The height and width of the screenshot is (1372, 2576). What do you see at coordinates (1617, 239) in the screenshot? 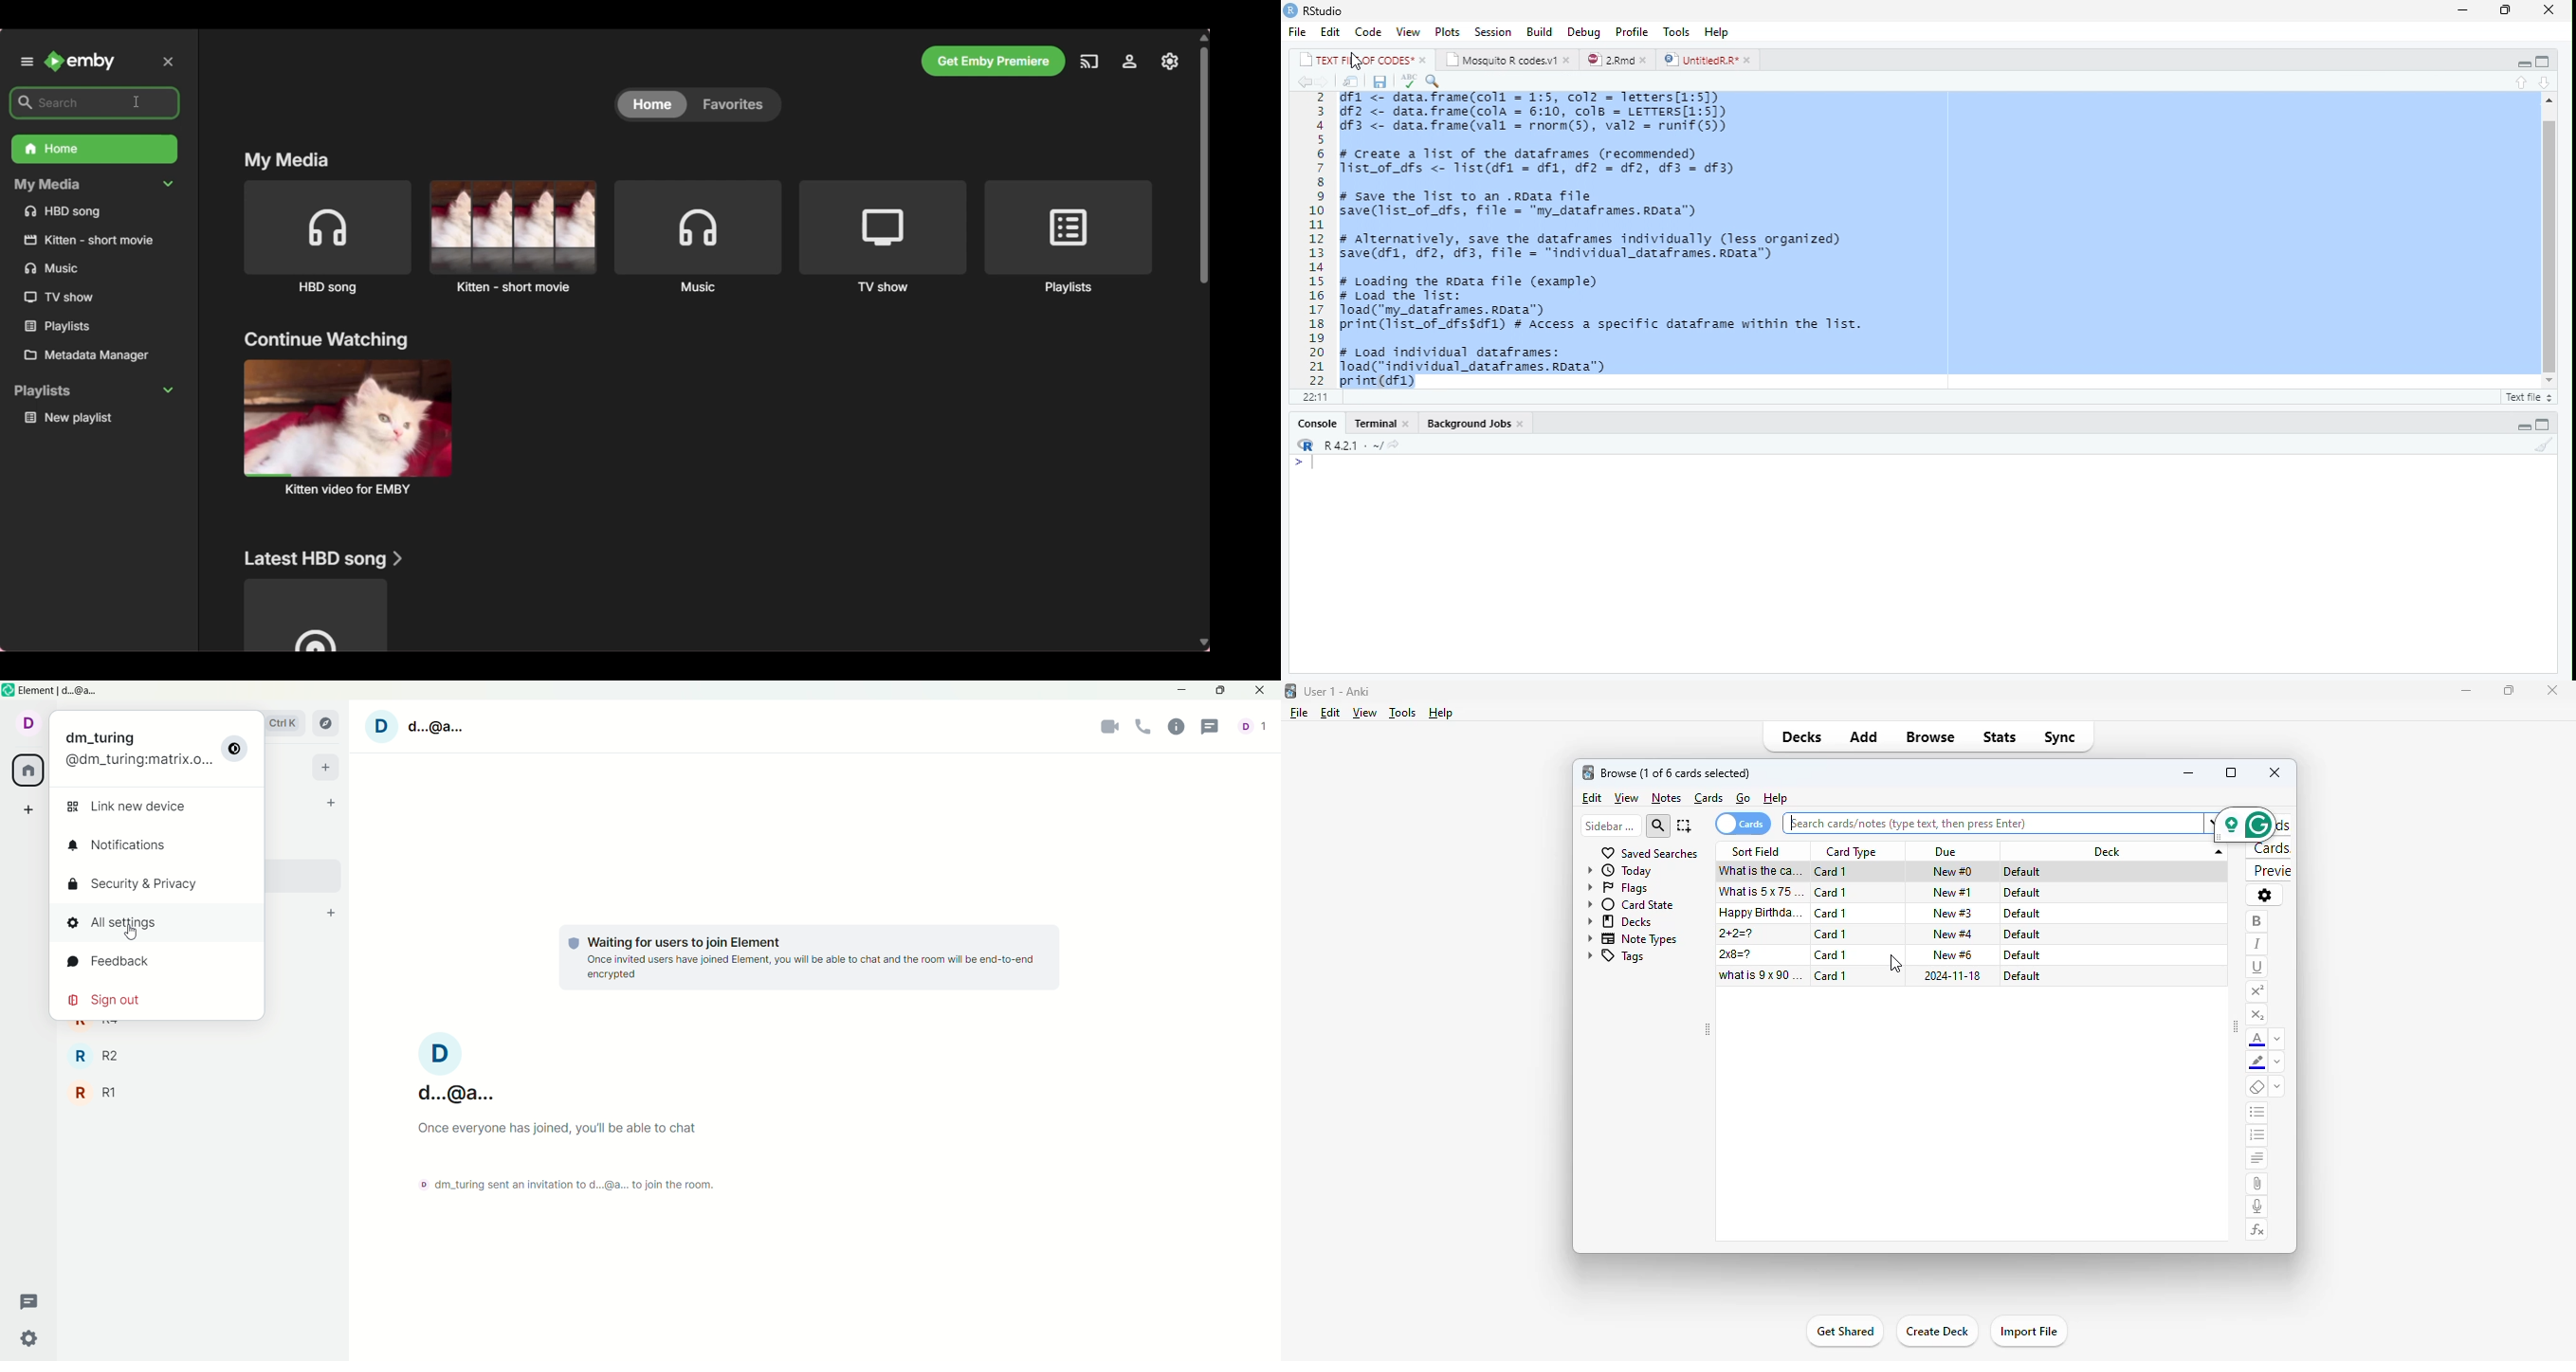
I see `dfl <- data.frame(coll = 1:5, col2 = Jetters[1:5])

4f2 <- data.frame(cola = 6:10, cols = LETTERS[1:5])

d4f3 <- data.frame(vall = rnorn(s), val2 = runif(5))

# create a 1ist of the dataframes (recommended)

list_of_dfs <- 1ist(dfl = dfi, df2 = df2, df3 = df3)

# save the list to an .Roata file

save(list_of dfs, file = "my_dataframes.rData")

# Alternatively, save the datafranes individually (less organized)
save(df1, df2, df3, file = "individual_dataframes.RData")

# Loading the roata file (example)

# Load the list:

Toad("my_dataframes. roata")

print(115t_of_dfssdf1) # Access a specific dataframe within the list.
# Load individual dataframes:

Toad("individual_datafranes. Roata")

print(df1)|` at bounding box center [1617, 239].